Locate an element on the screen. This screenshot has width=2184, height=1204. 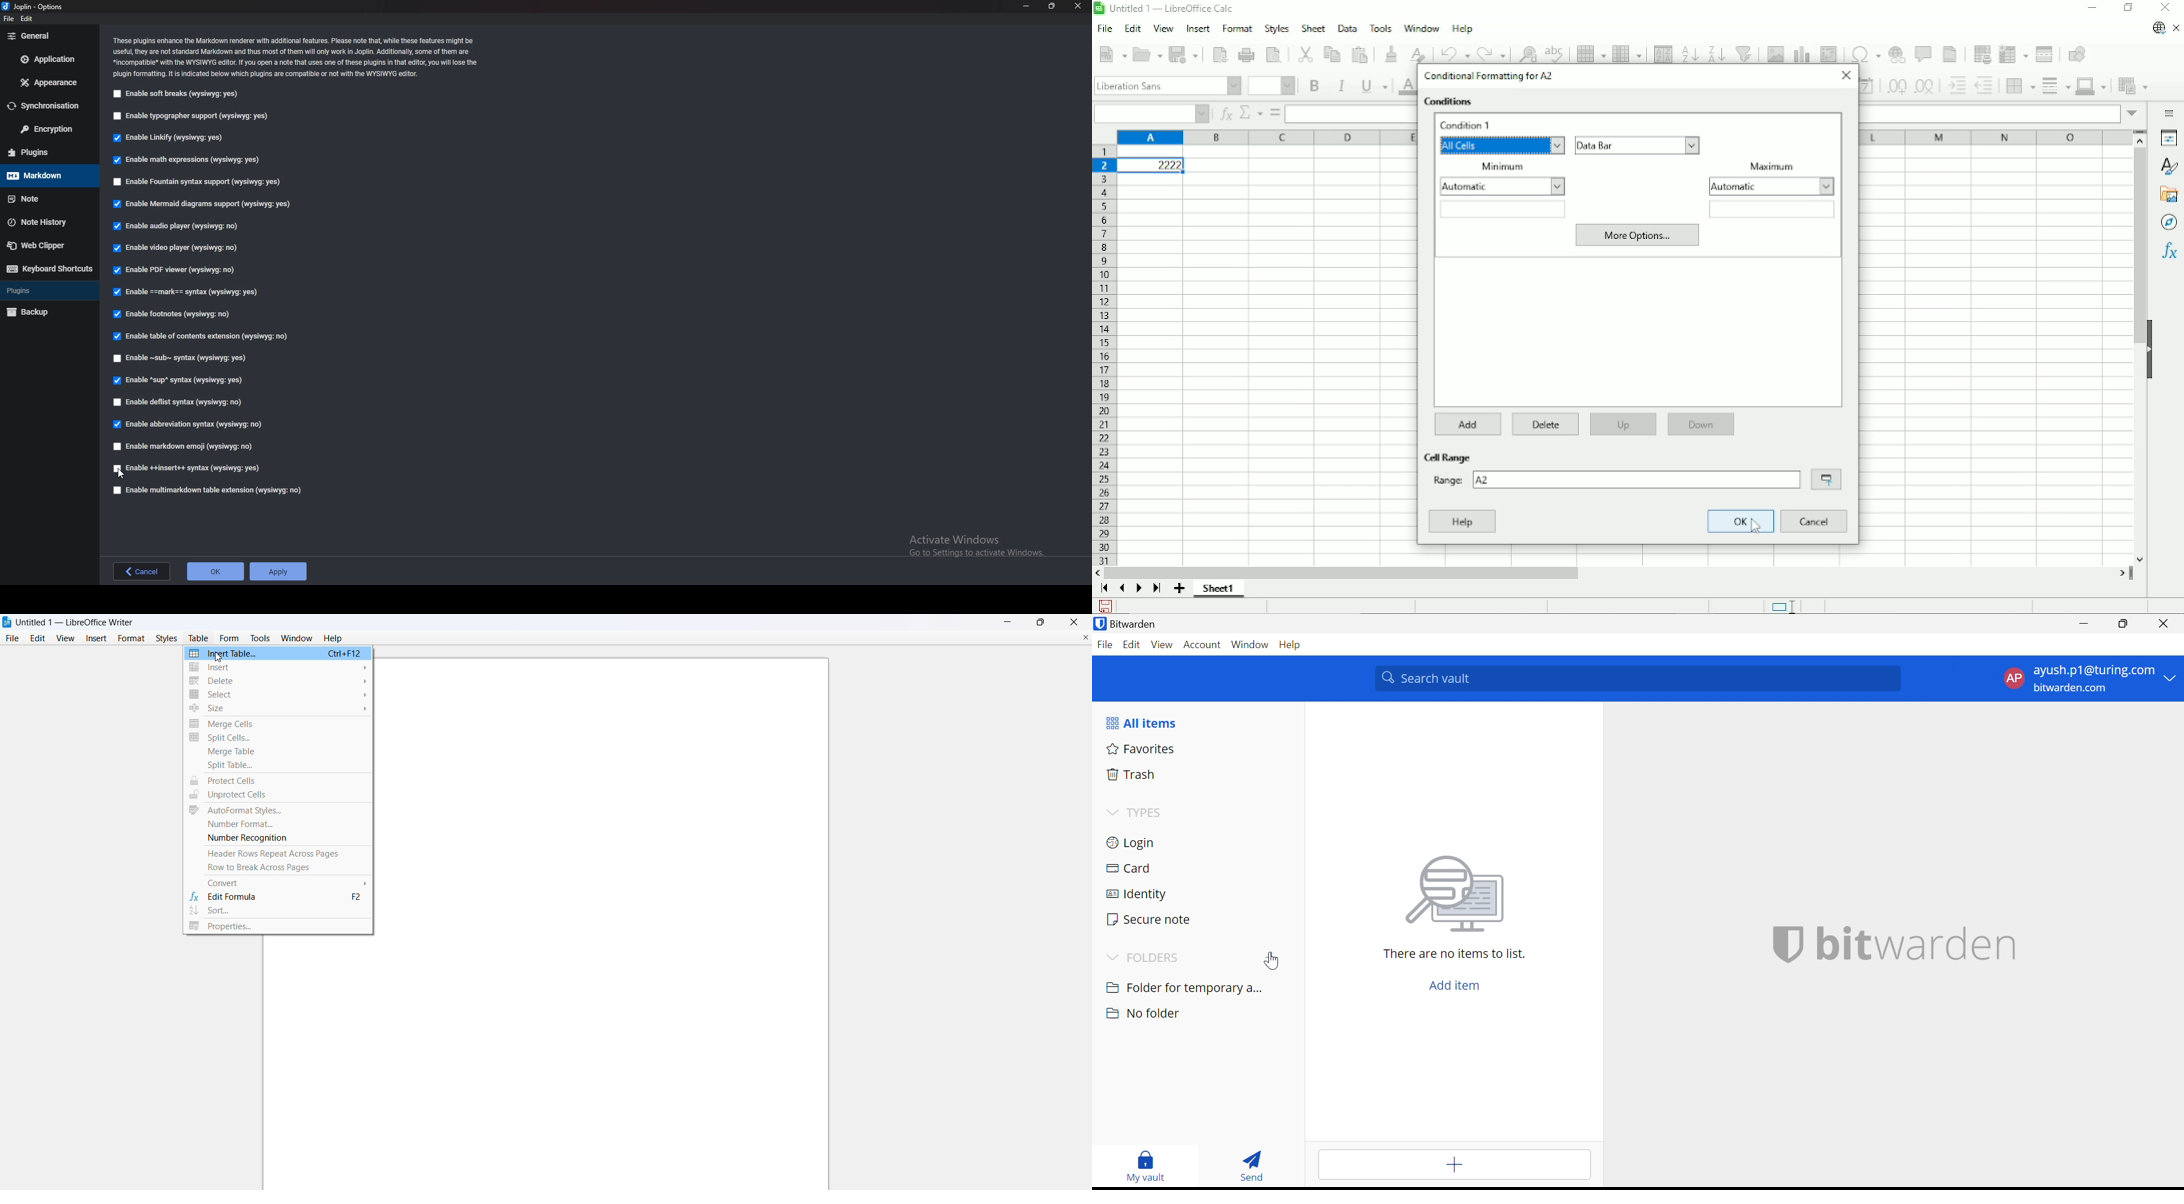
Edit is located at coordinates (1132, 28).